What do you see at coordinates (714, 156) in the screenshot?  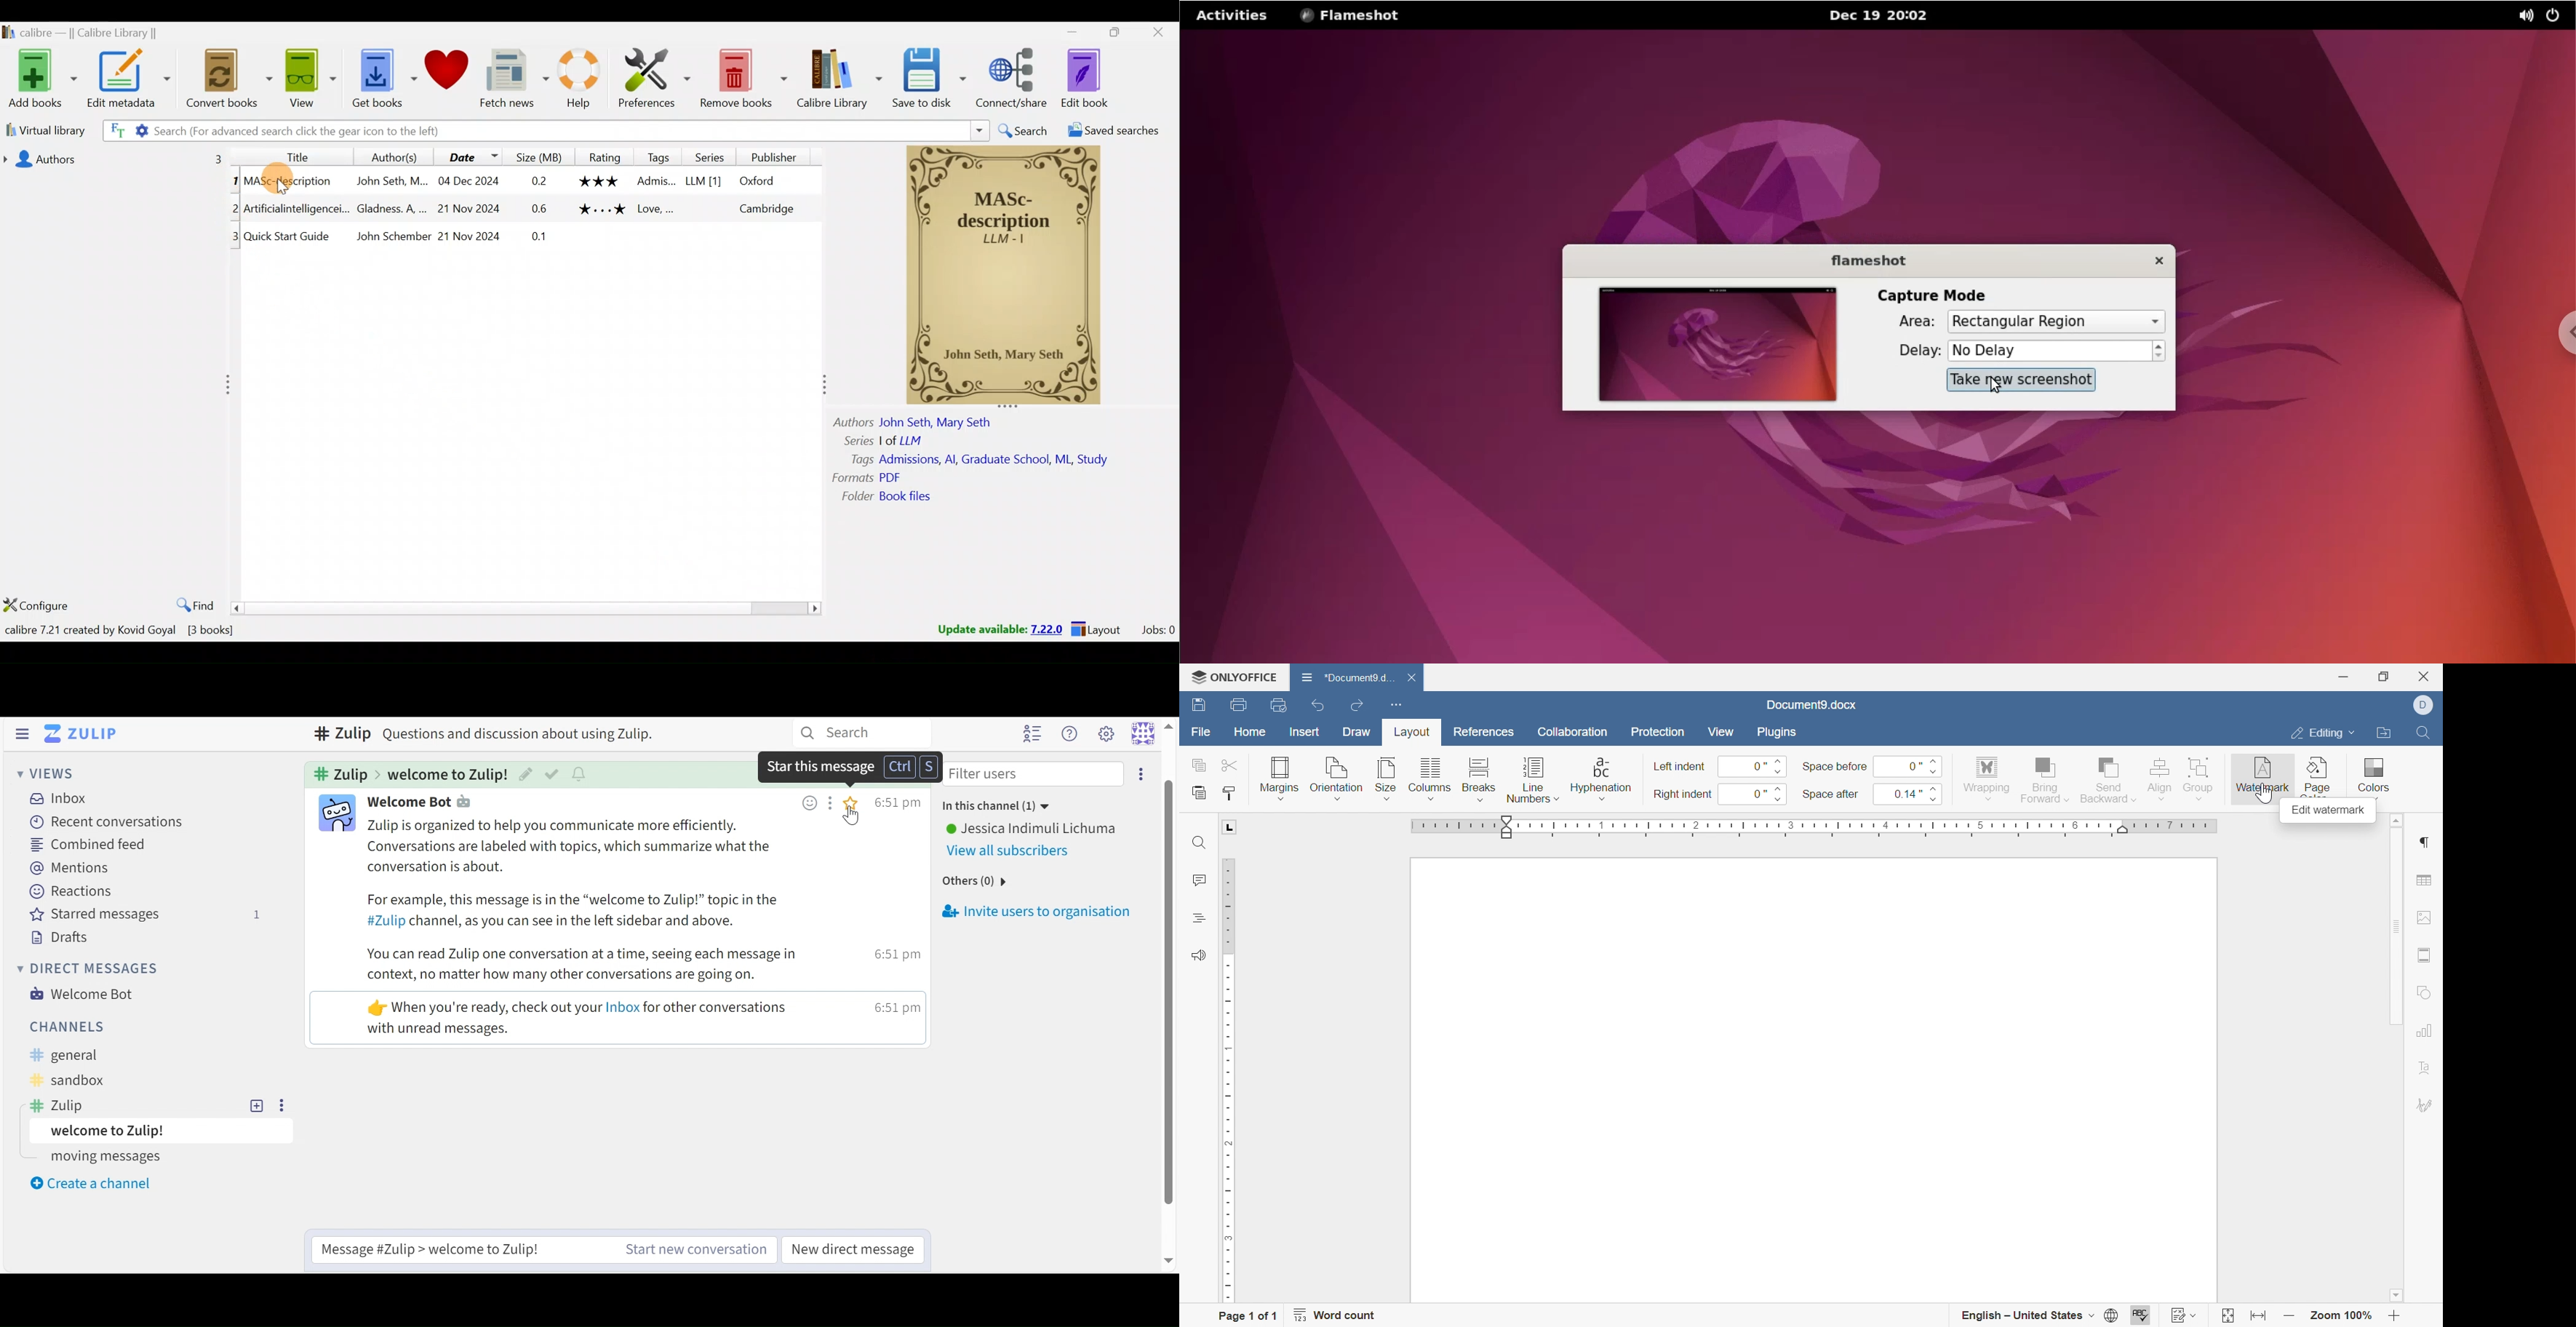 I see `Series` at bounding box center [714, 156].